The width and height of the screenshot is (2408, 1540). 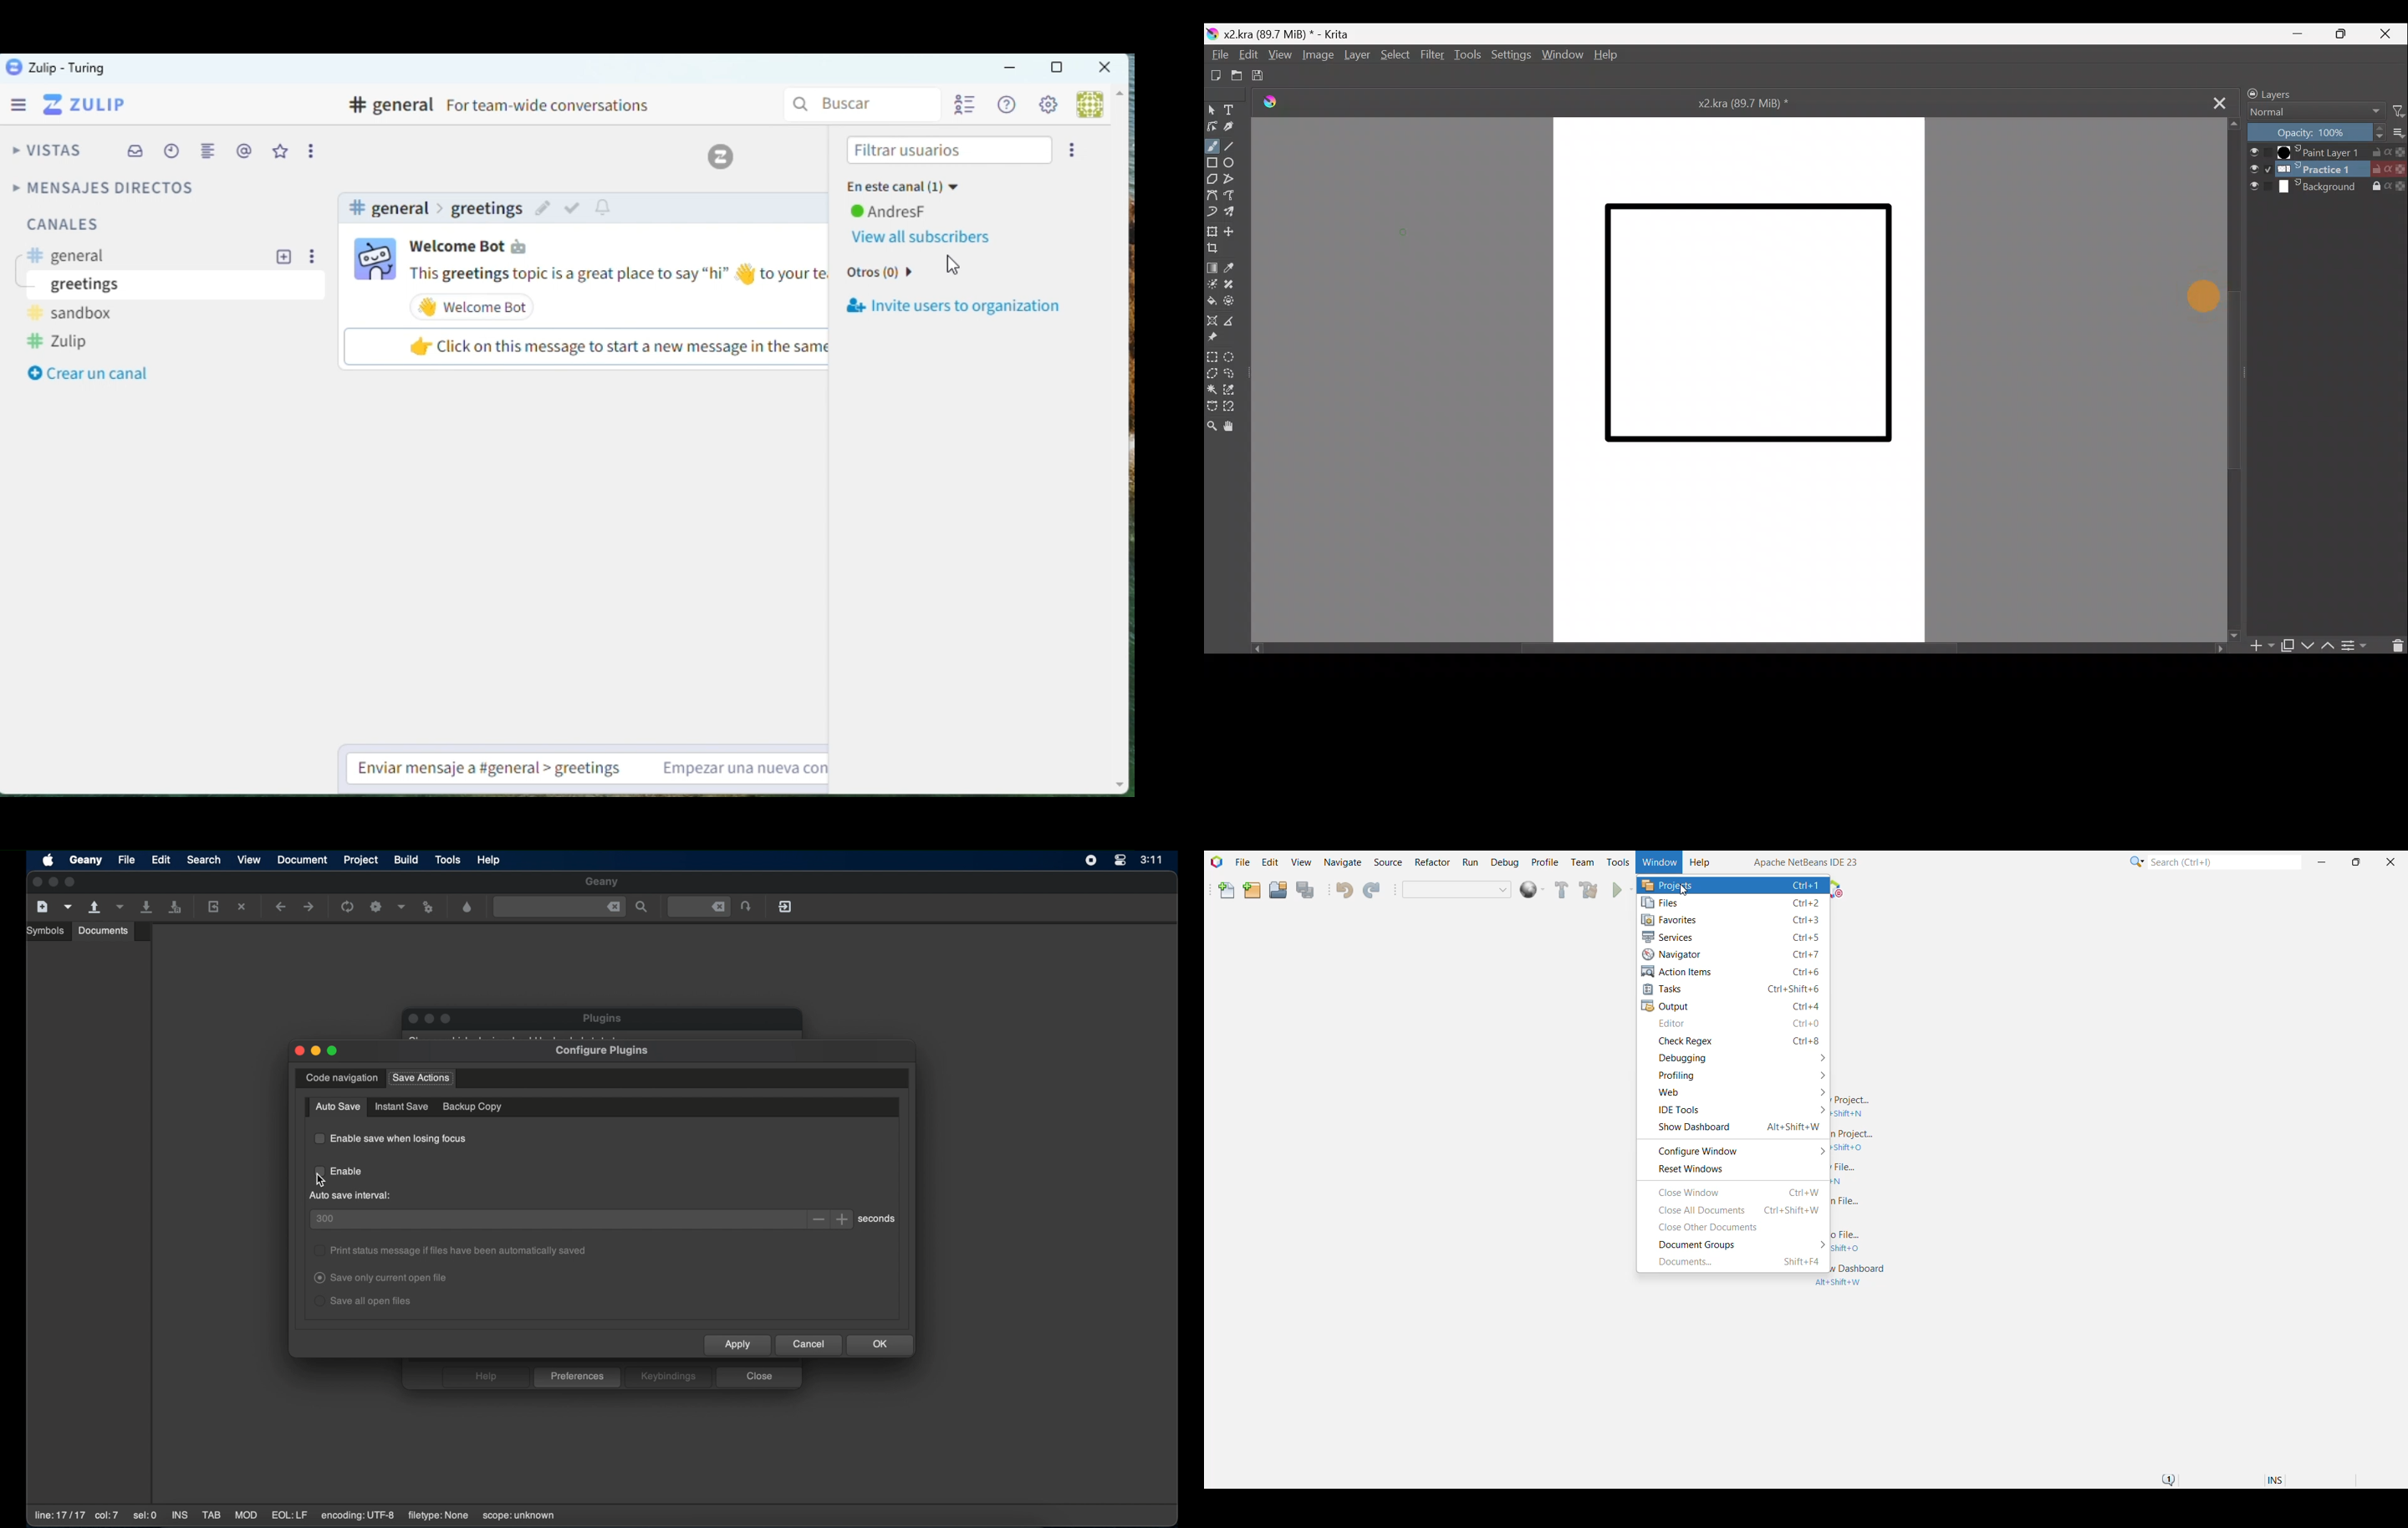 What do you see at coordinates (68, 907) in the screenshot?
I see `create a new file from template` at bounding box center [68, 907].